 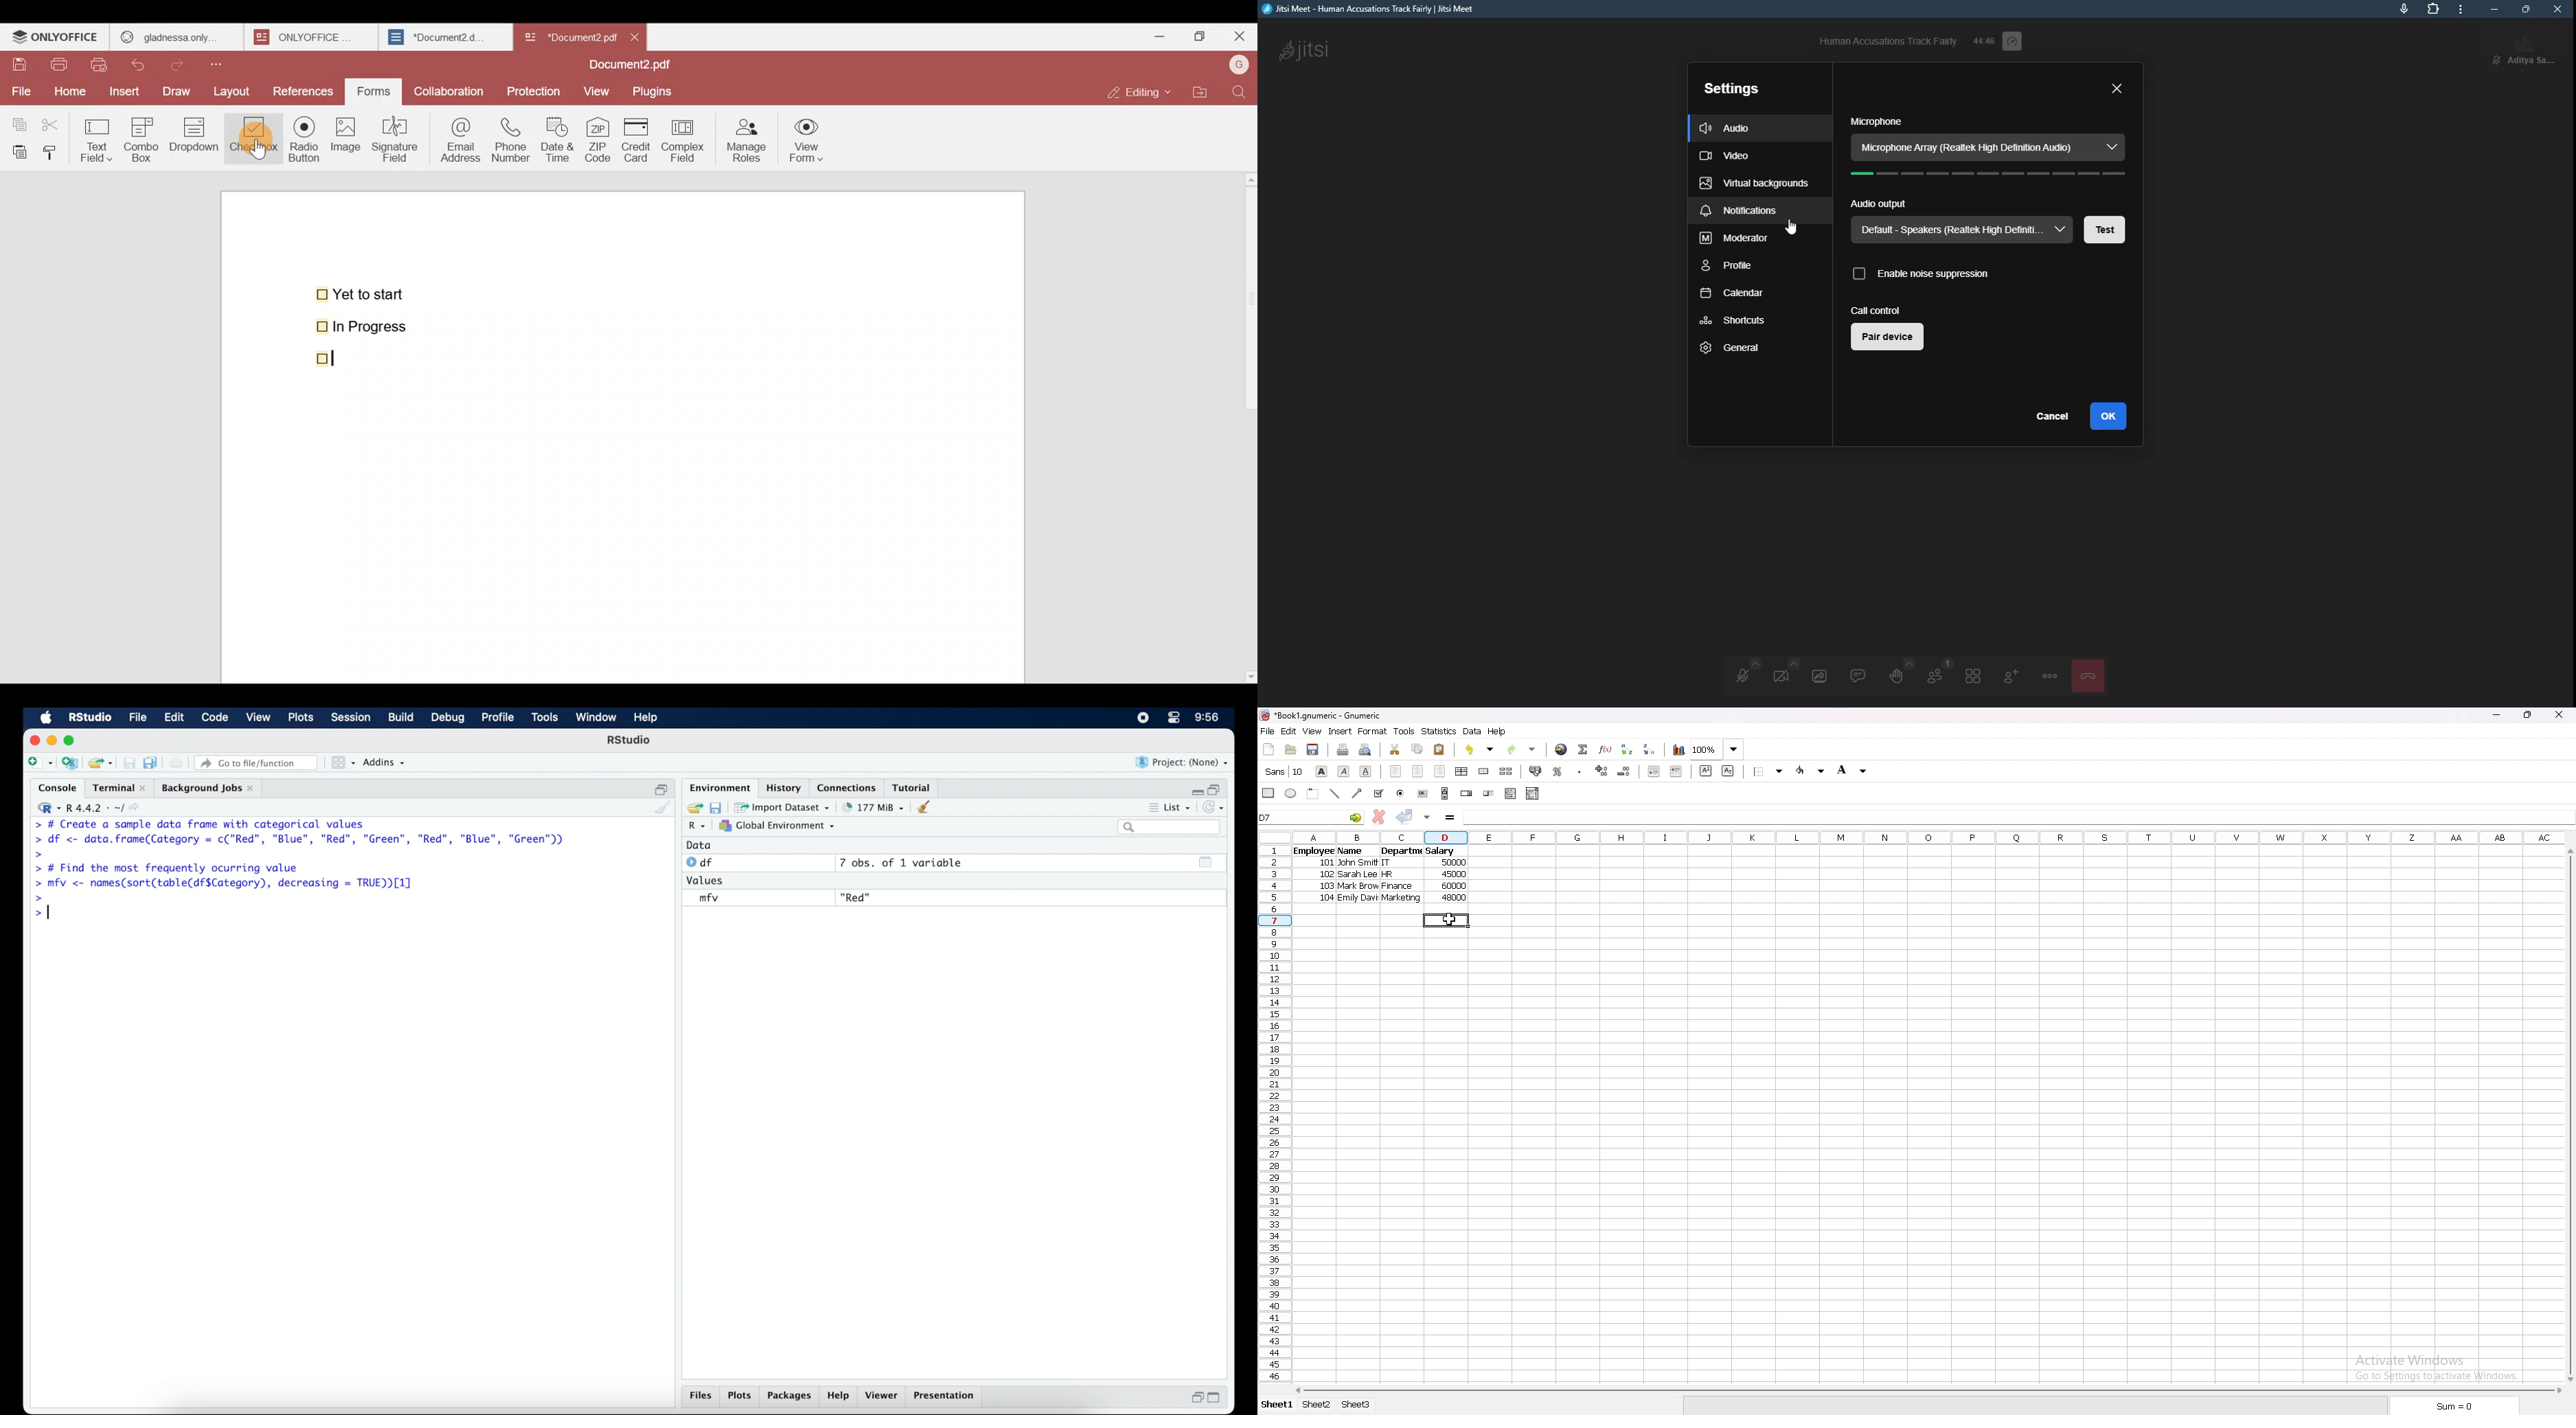 I want to click on > df <- data.frame(Category = c("Red”, "Blue", "Red", "Green", "Red", "Blue", "Green"))|, so click(x=301, y=840).